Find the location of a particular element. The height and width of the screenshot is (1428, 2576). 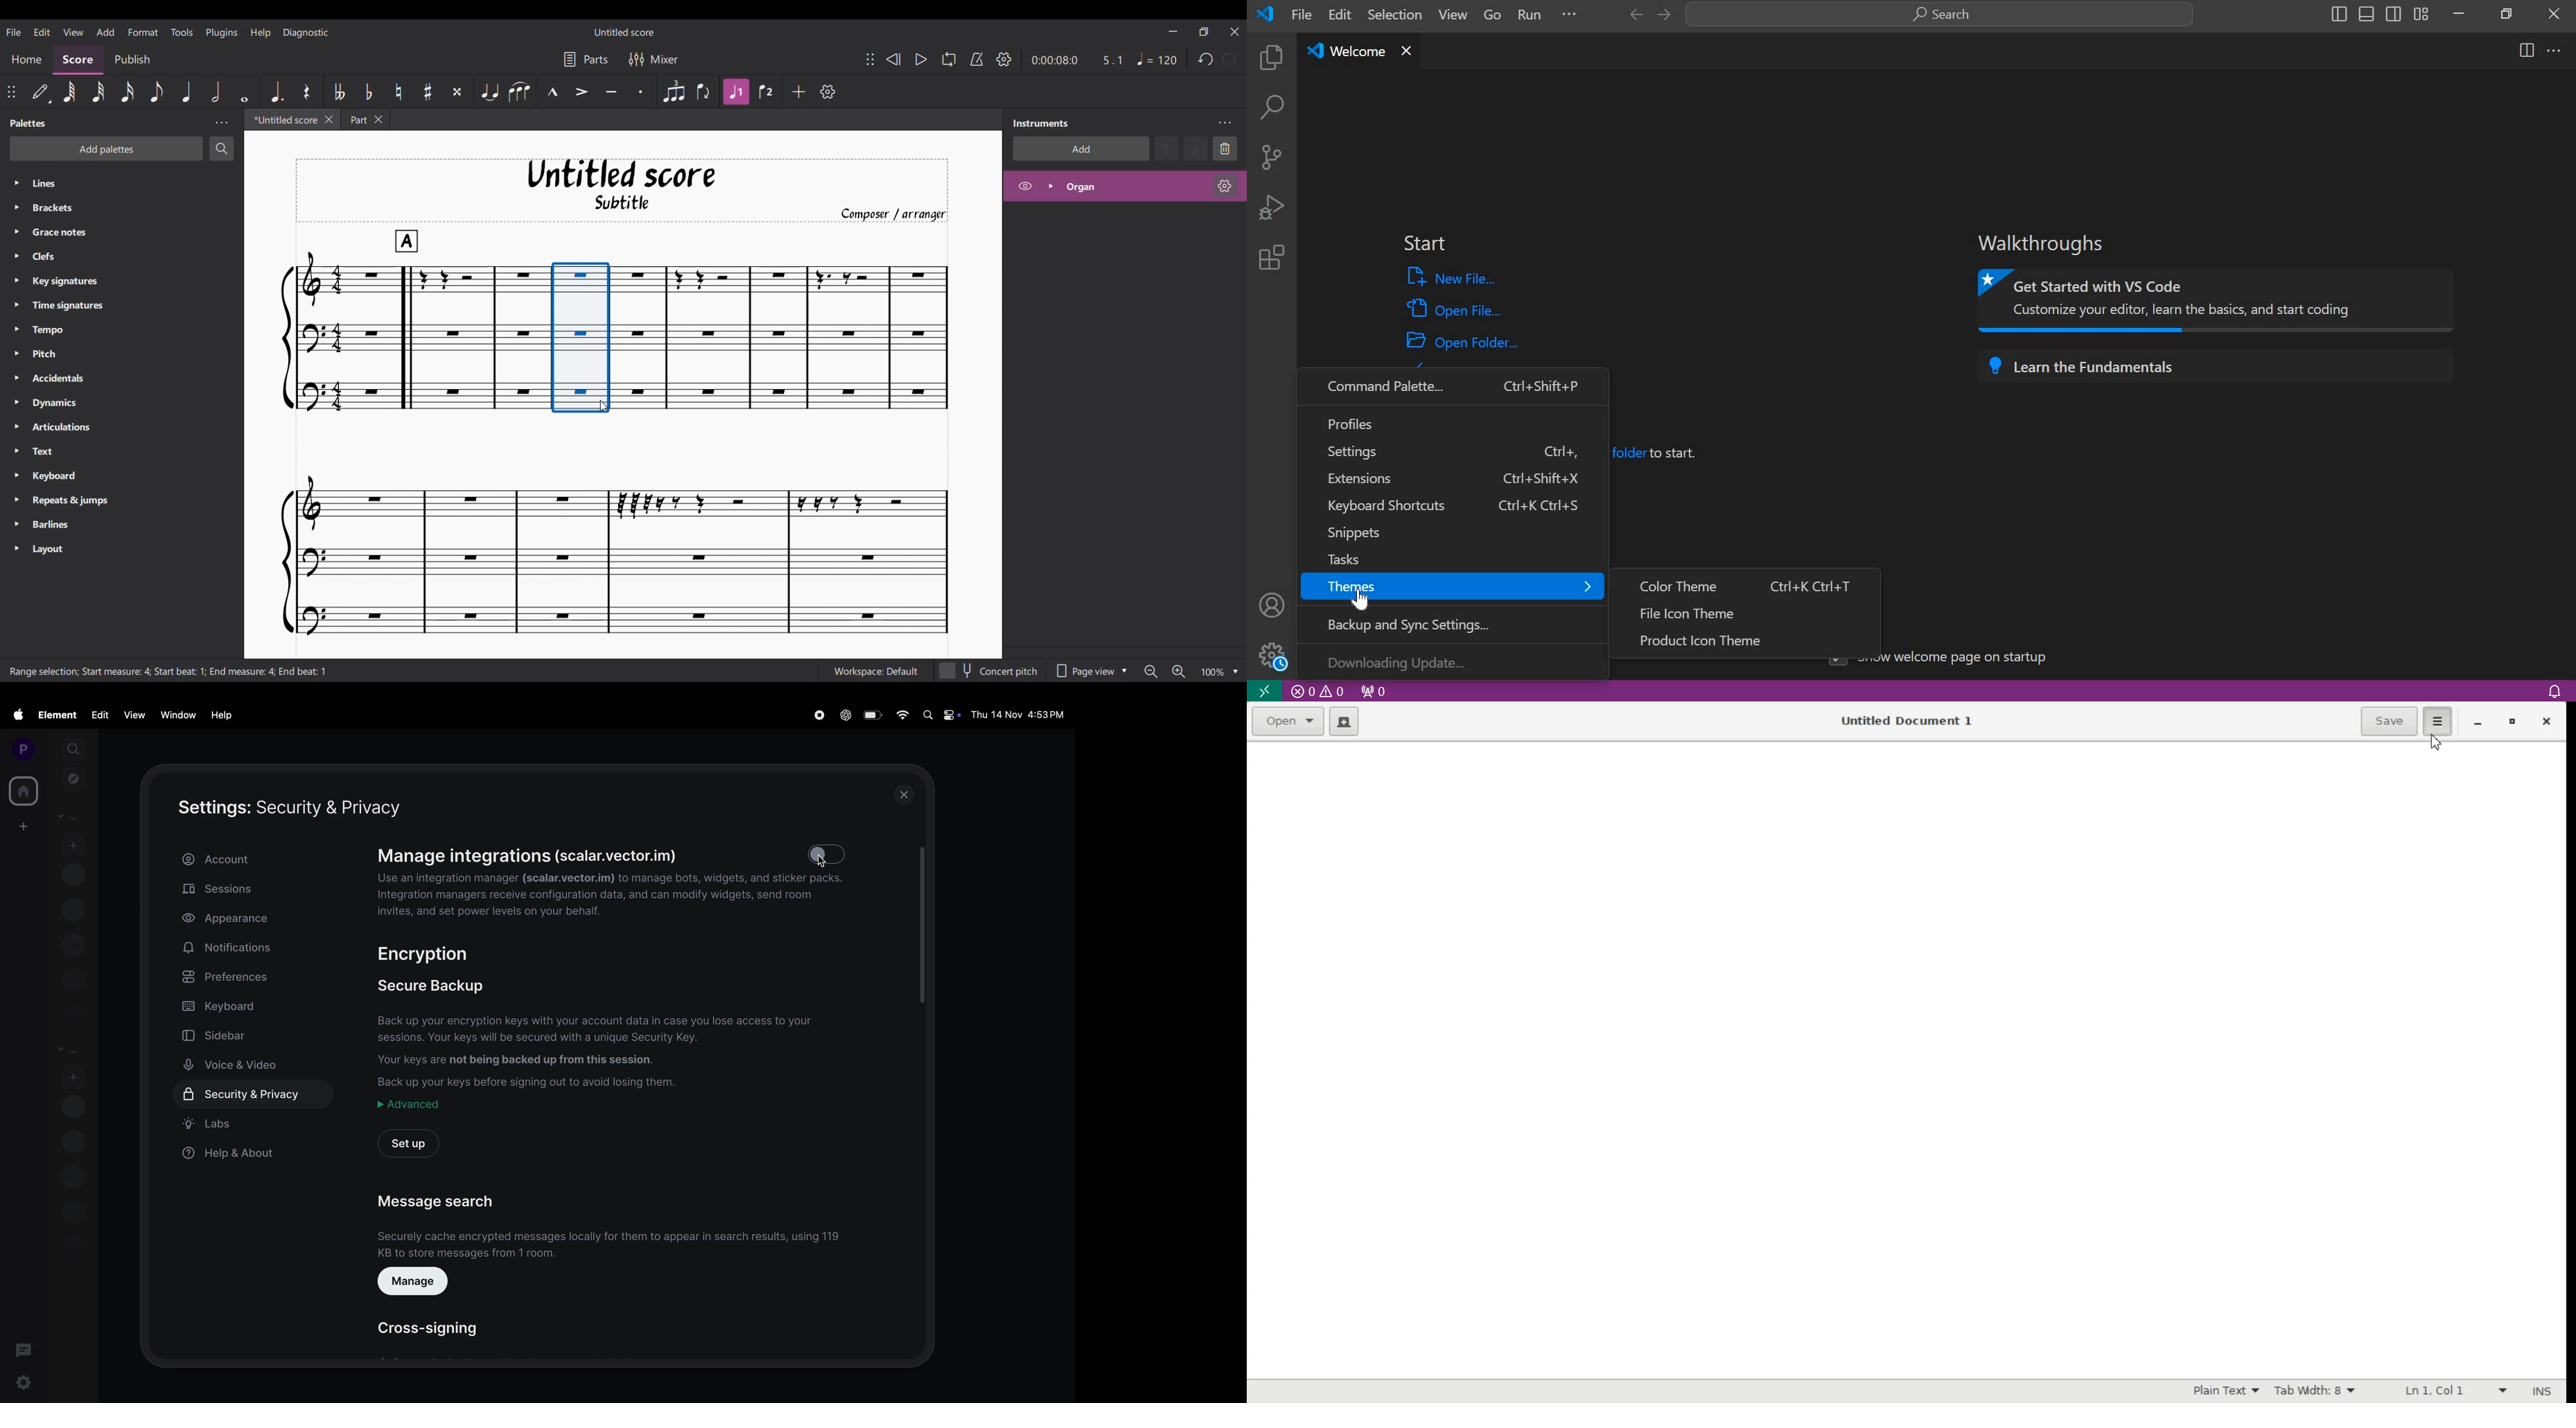

New measure added before the earlier selection as per options selected is located at coordinates (581, 338).